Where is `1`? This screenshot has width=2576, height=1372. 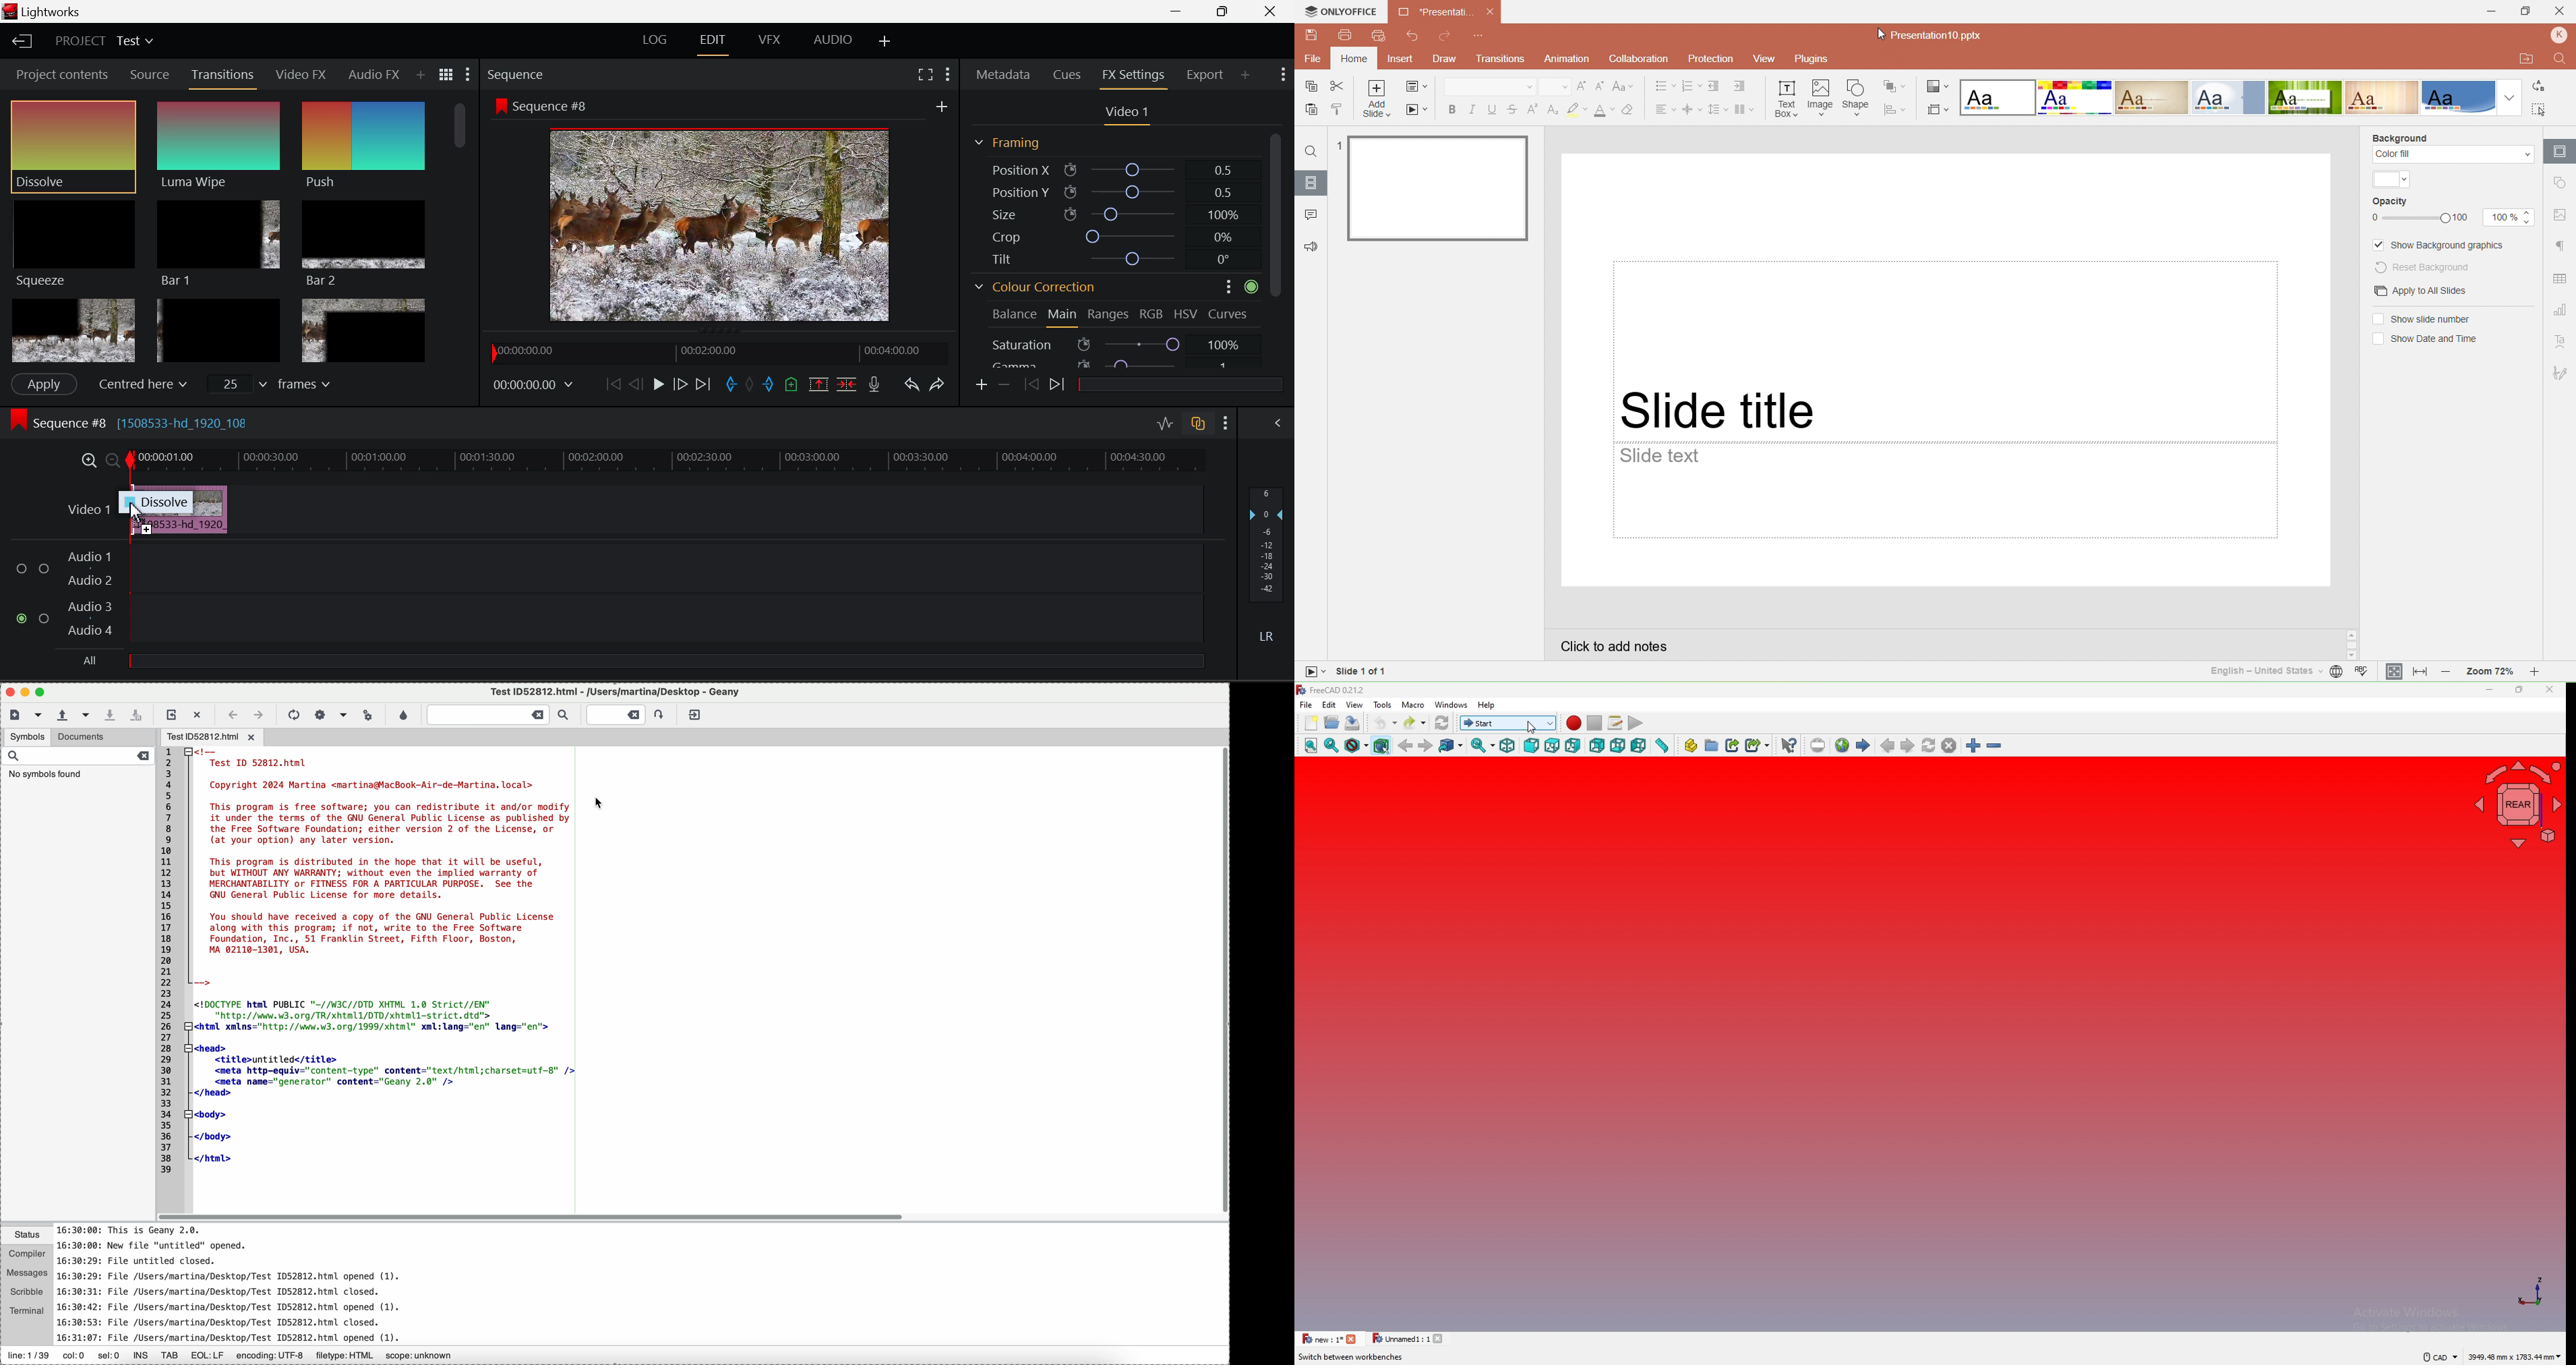
1 is located at coordinates (1338, 147).